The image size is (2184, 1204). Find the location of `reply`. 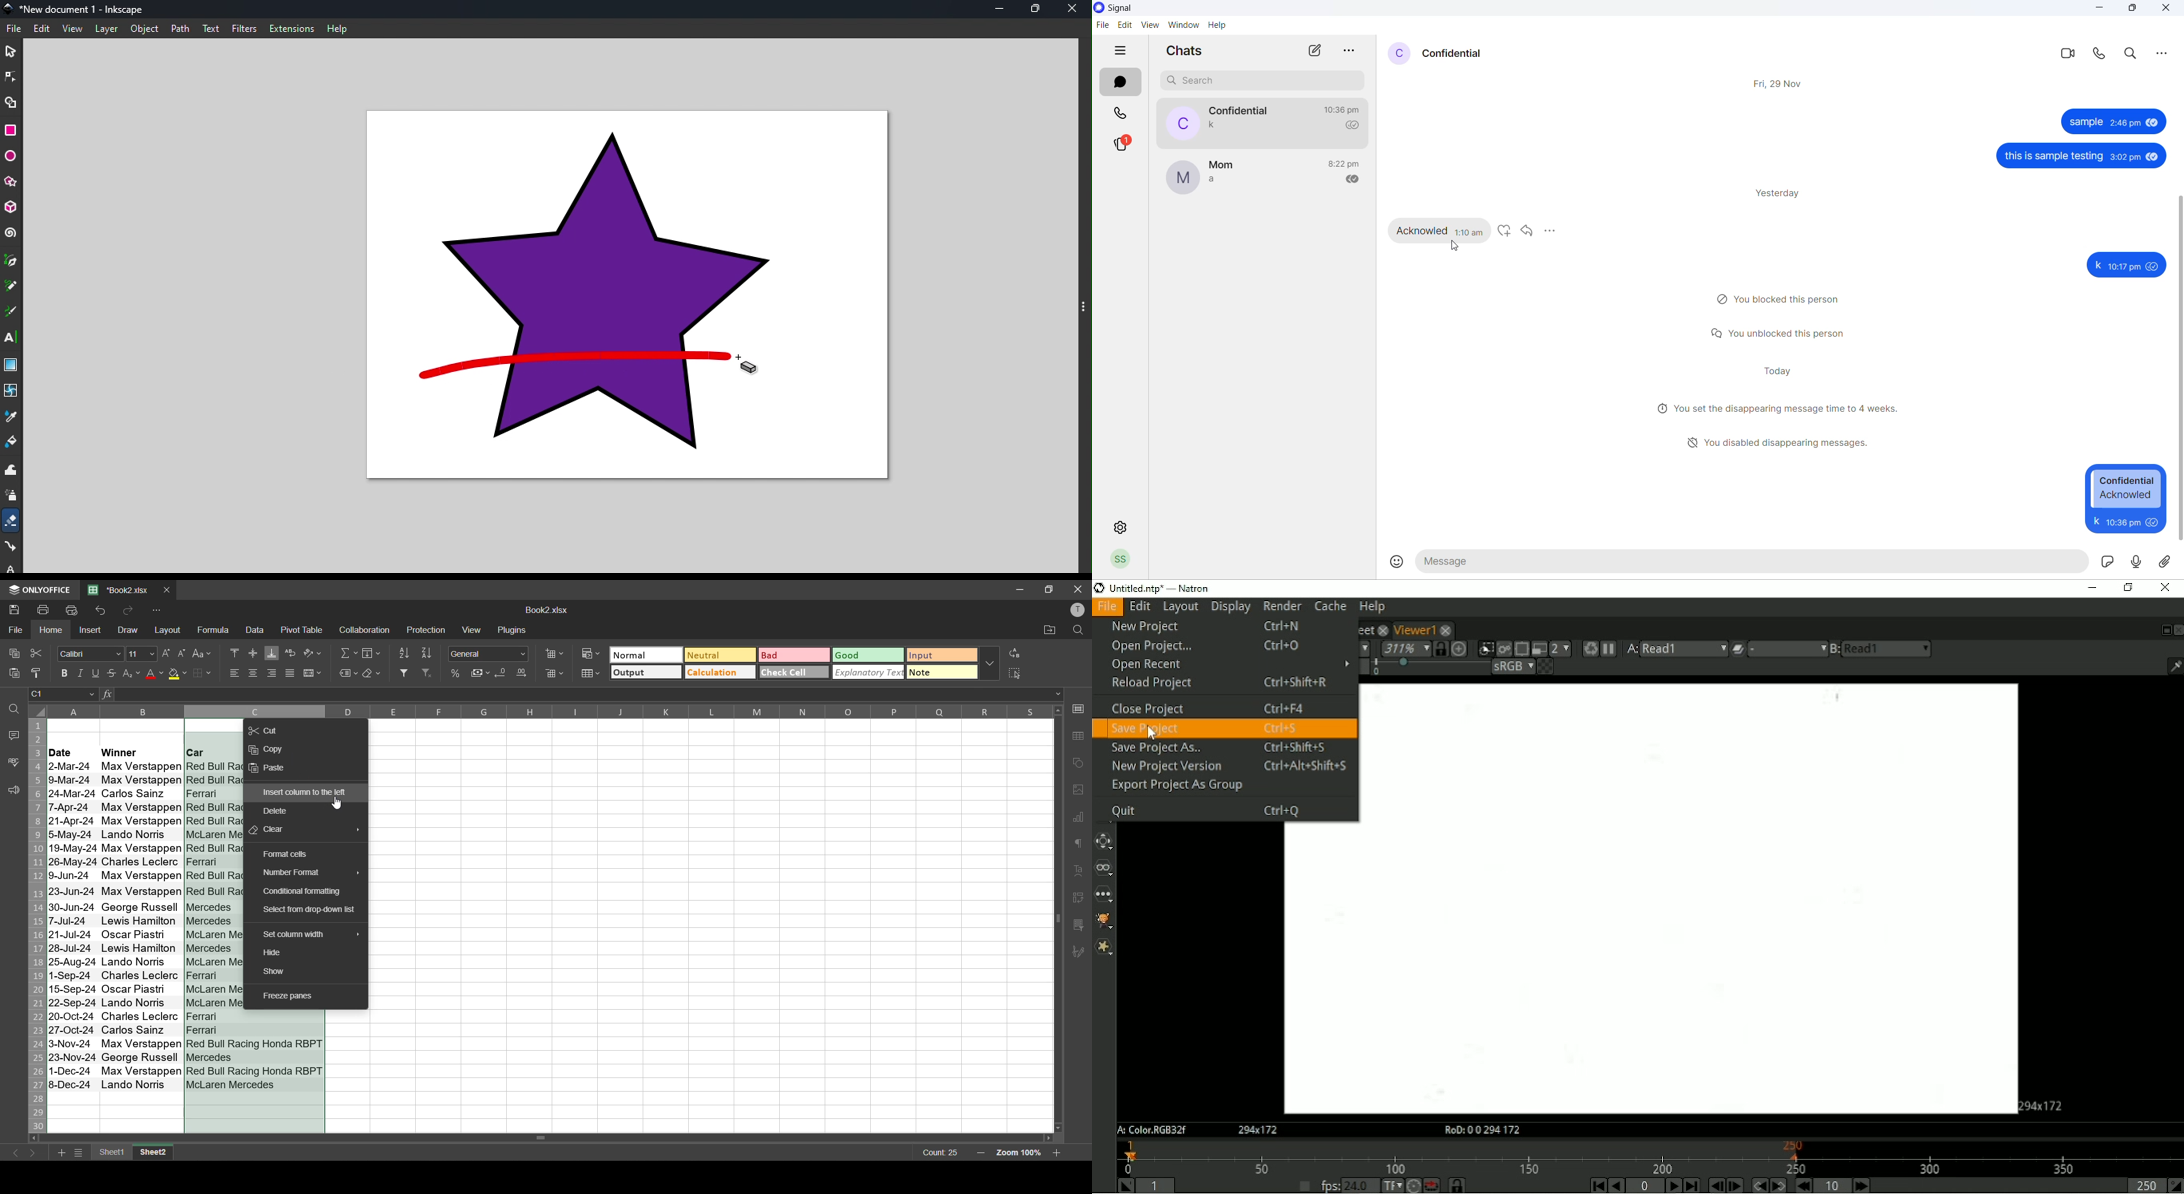

reply is located at coordinates (1526, 231).